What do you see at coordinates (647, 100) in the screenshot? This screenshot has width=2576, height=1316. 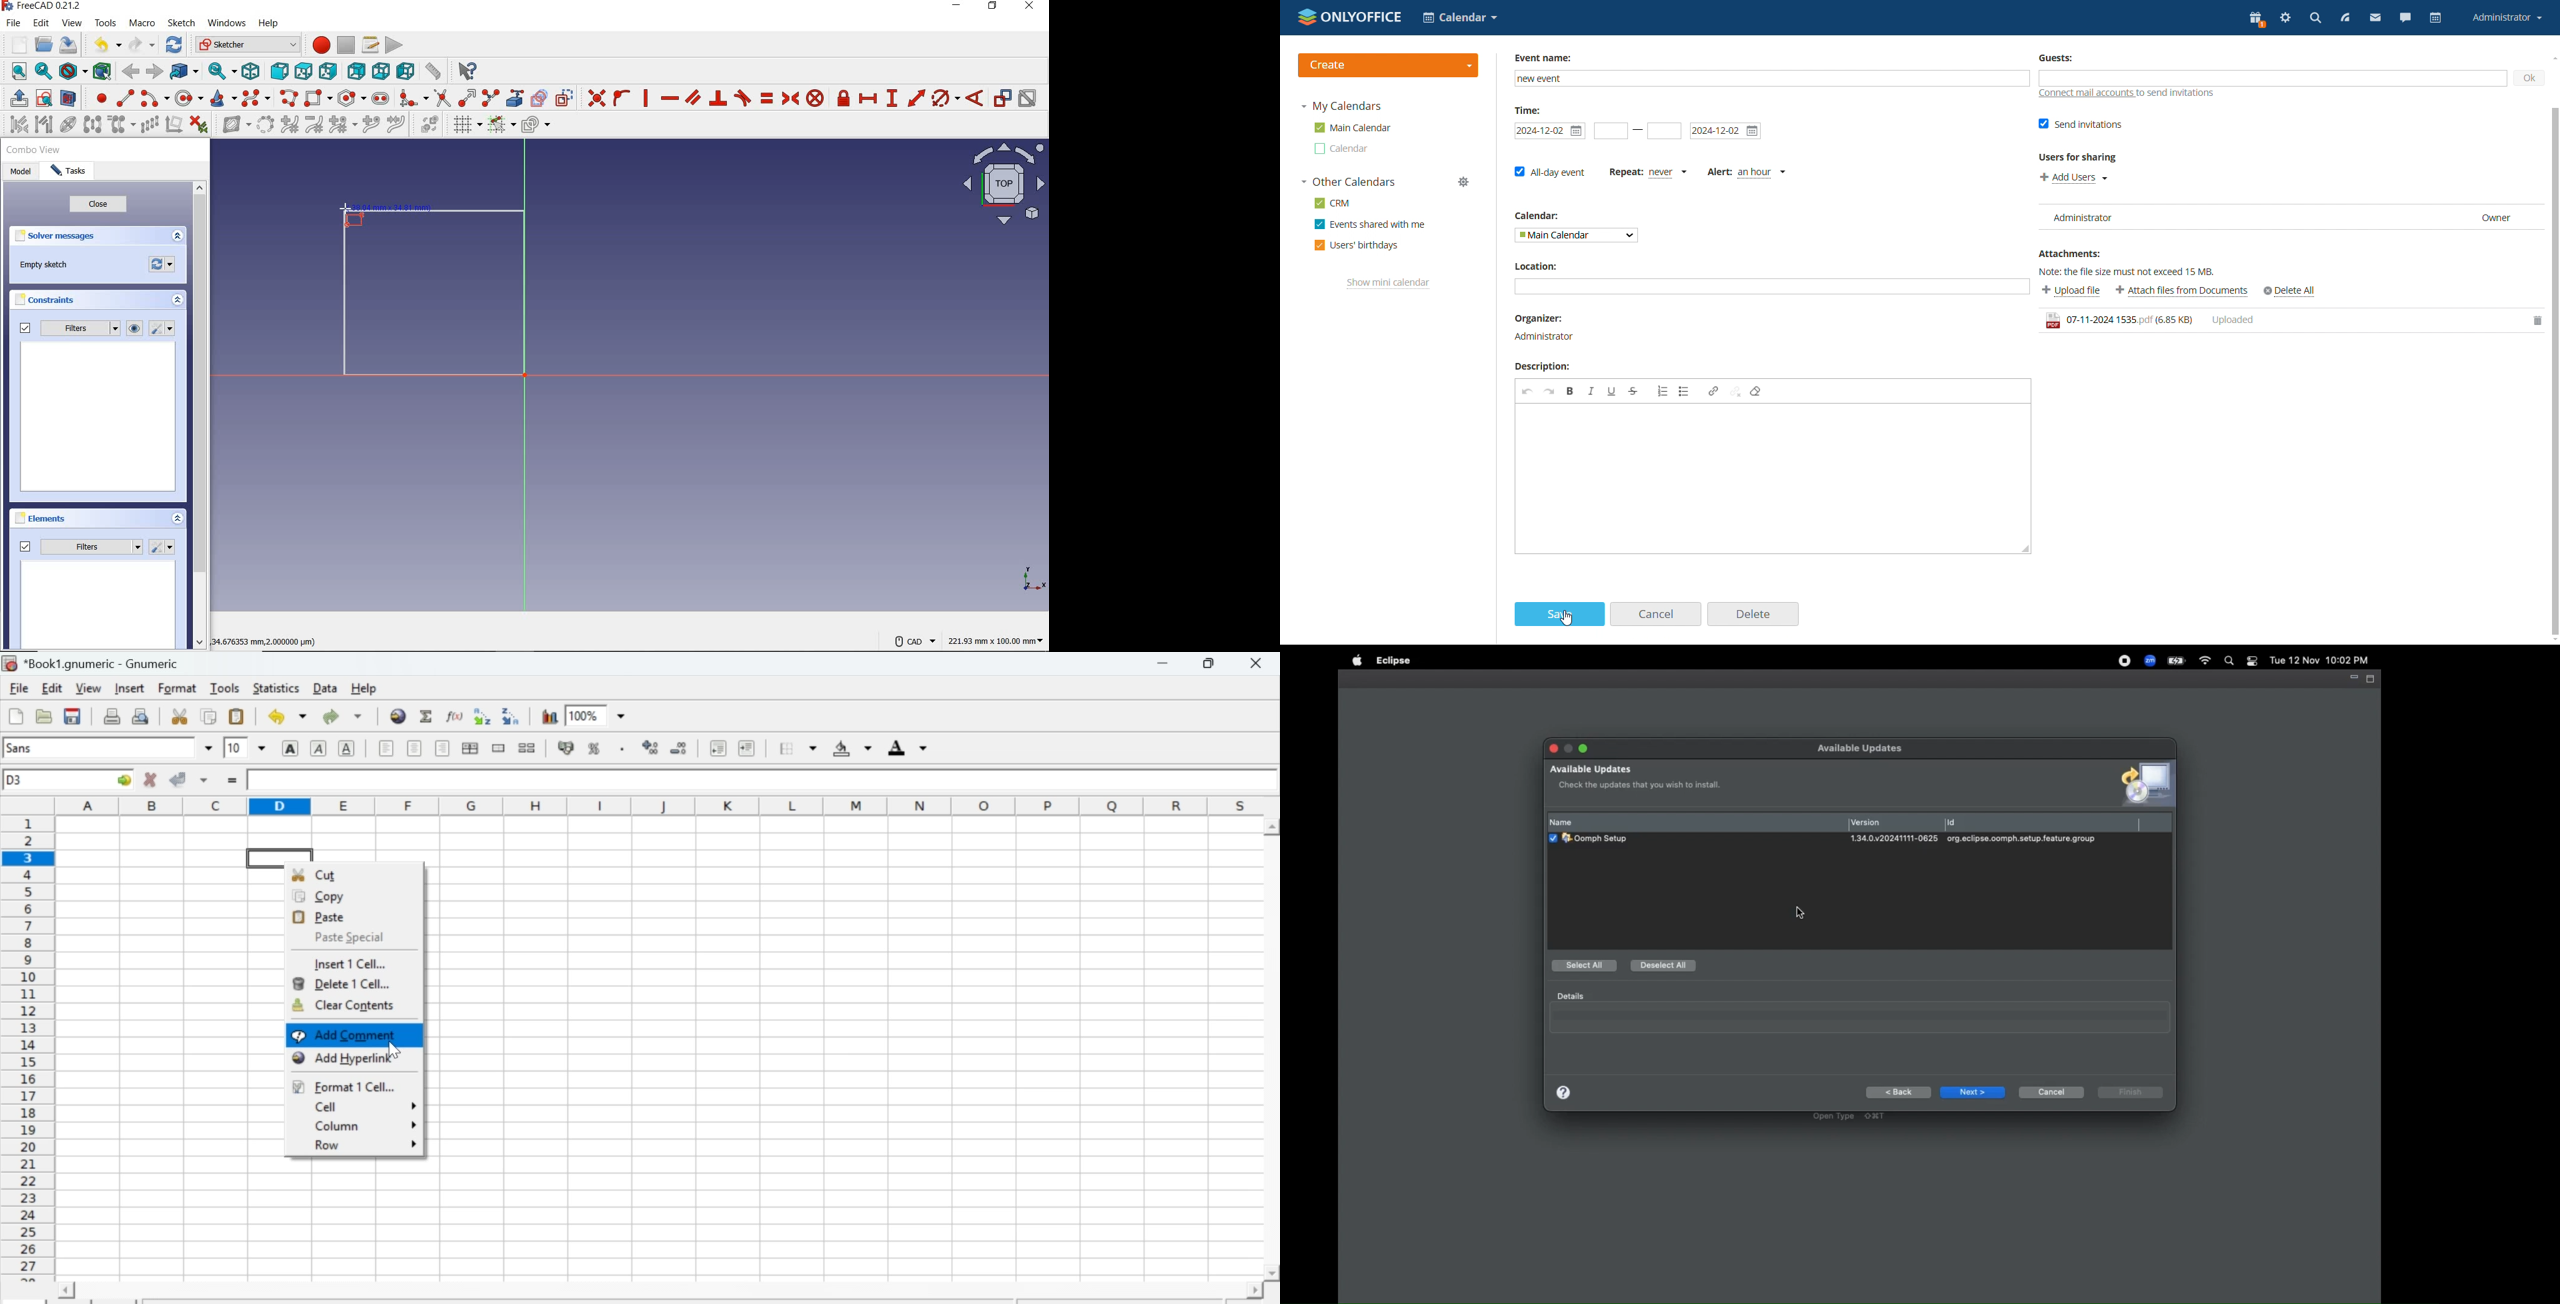 I see `constrain vertically` at bounding box center [647, 100].